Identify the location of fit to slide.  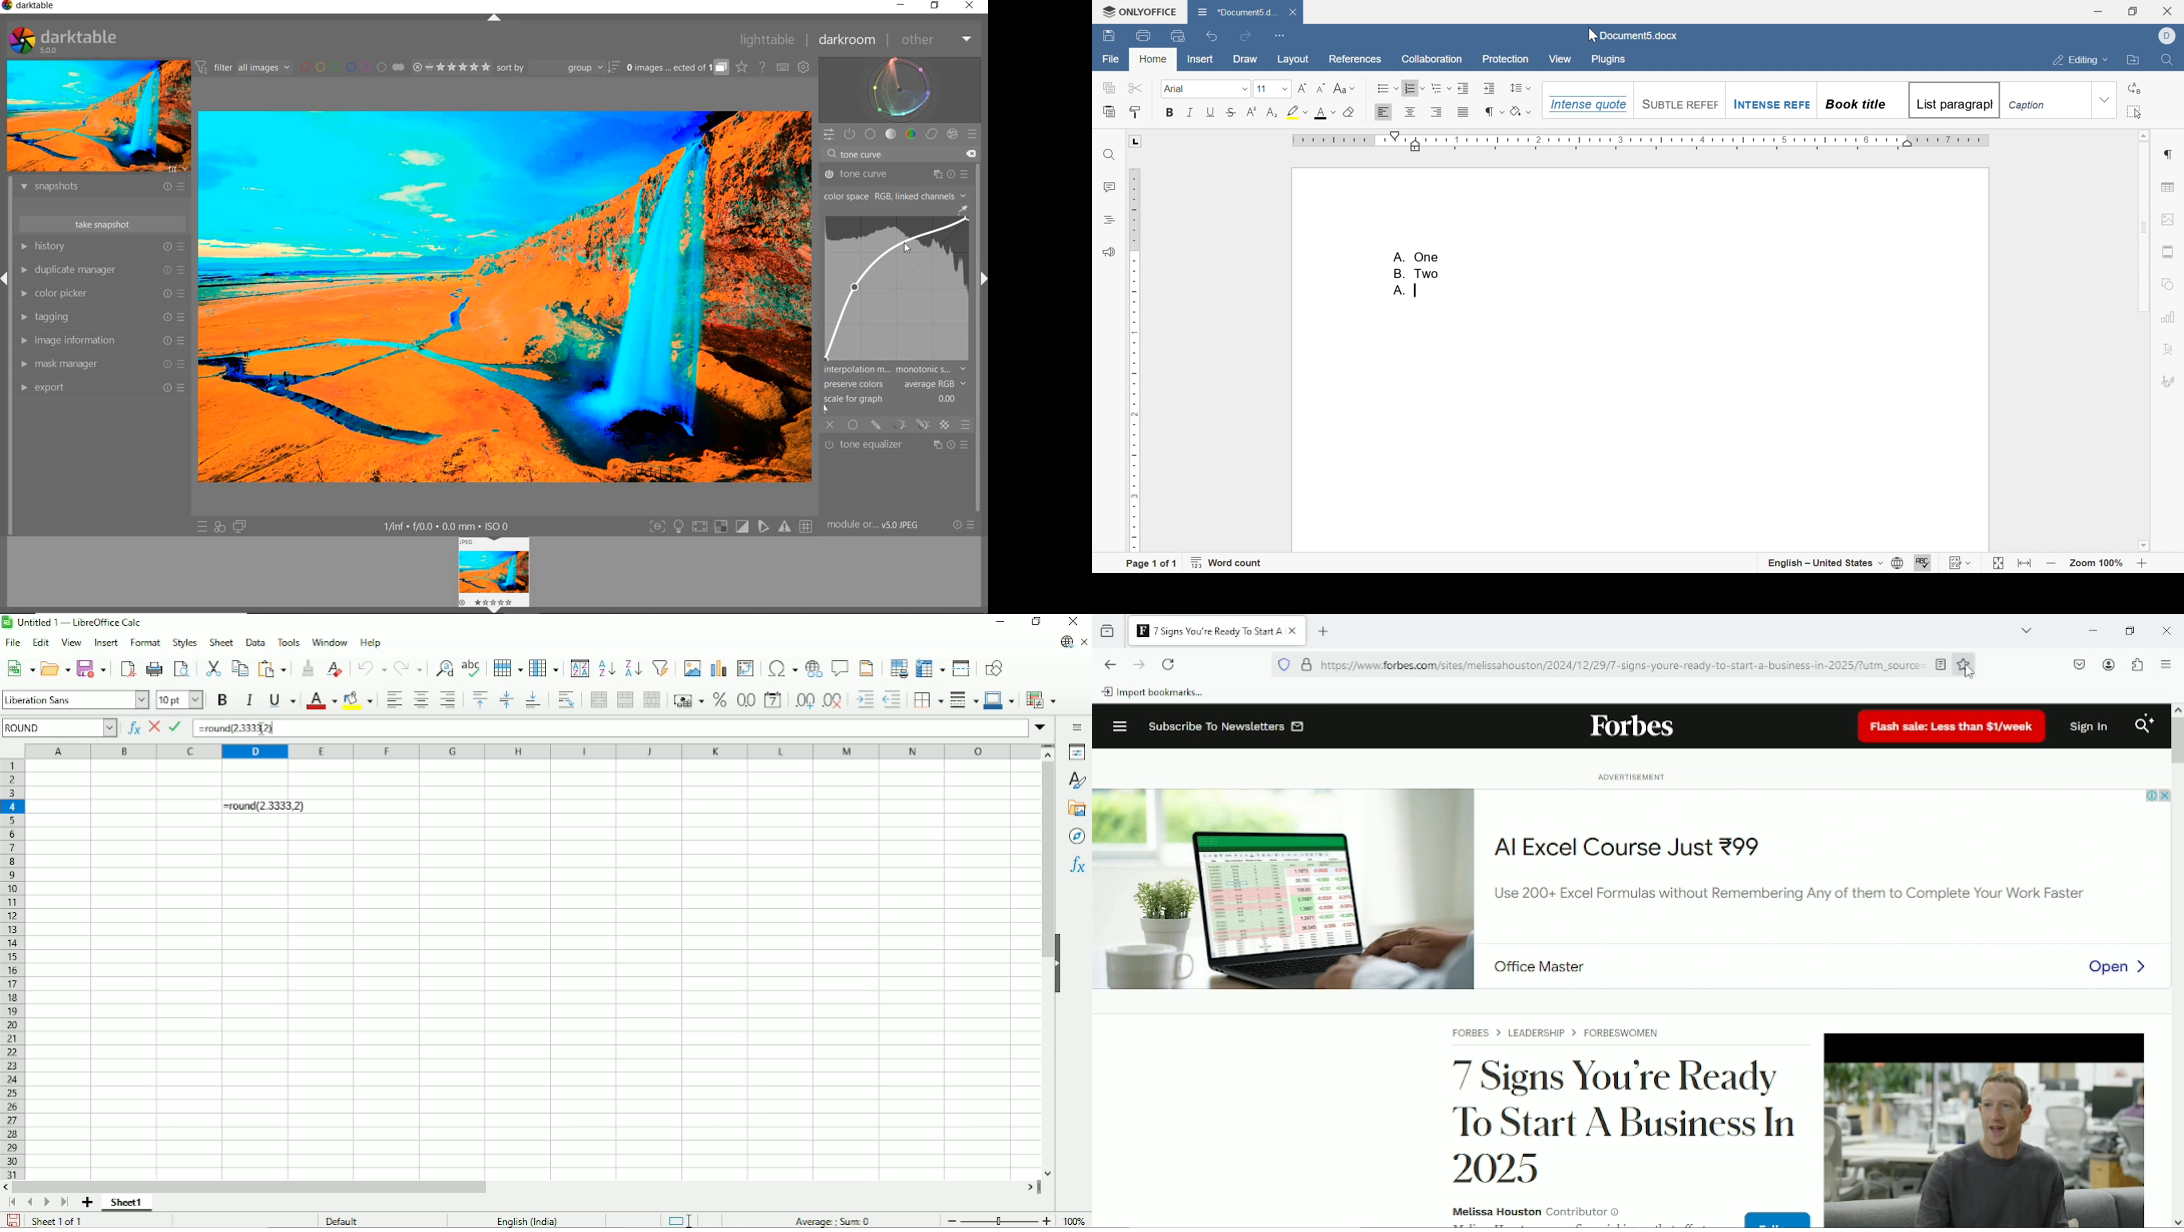
(1998, 564).